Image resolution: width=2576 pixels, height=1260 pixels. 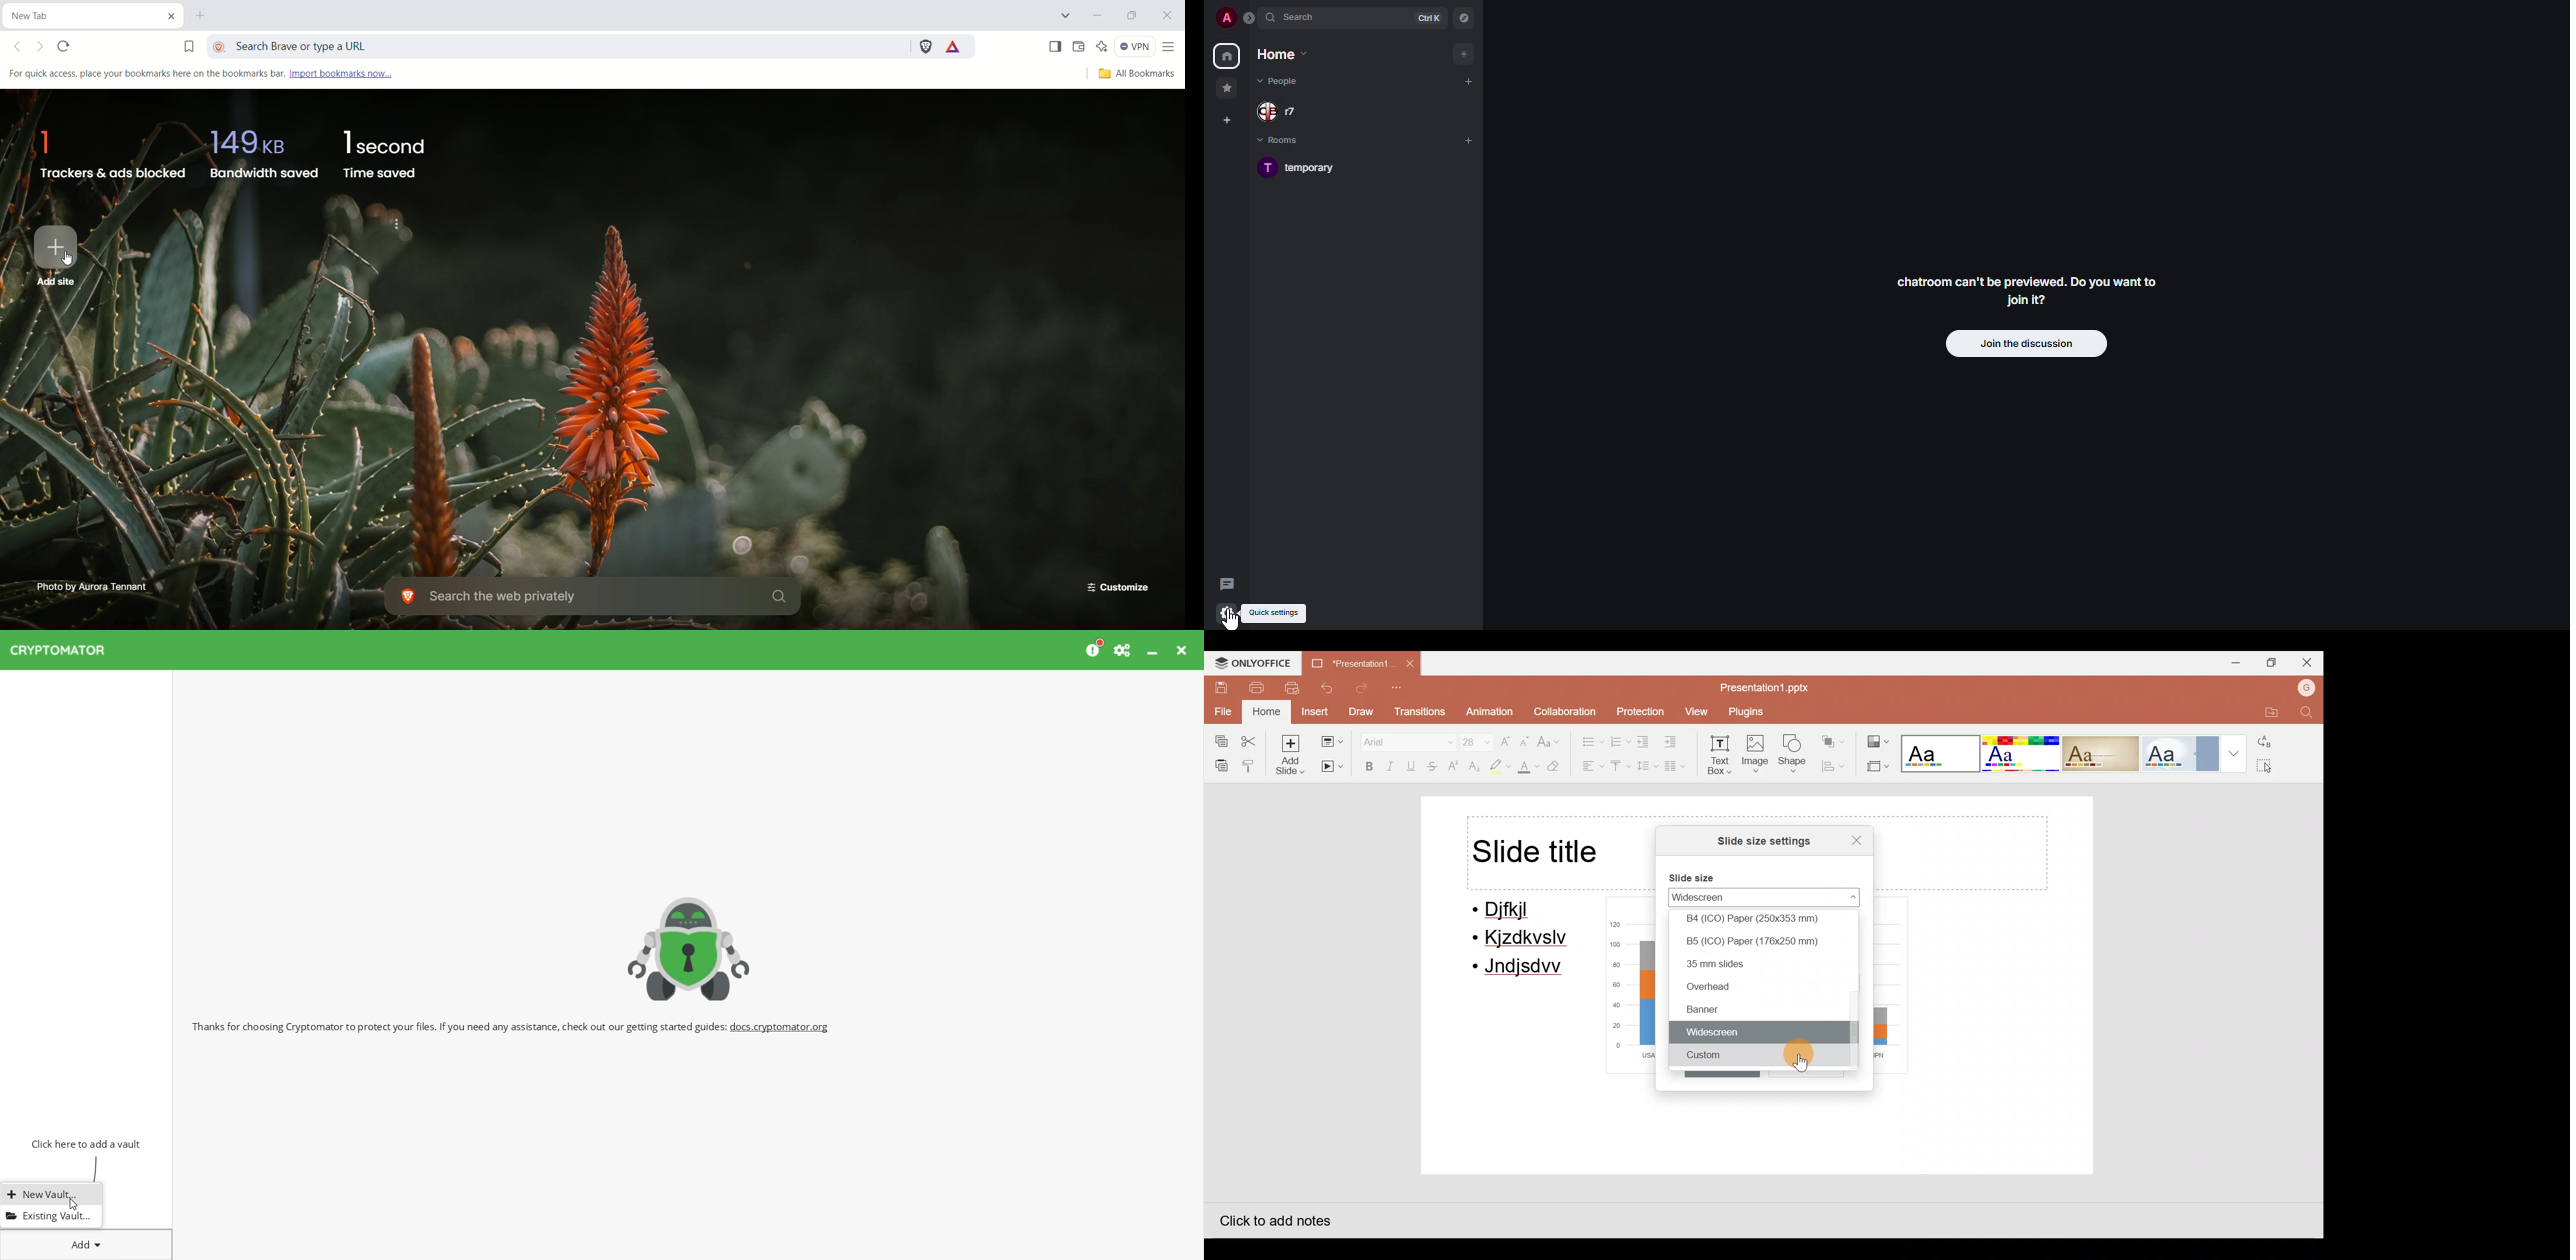 I want to click on Account name, so click(x=2304, y=687).